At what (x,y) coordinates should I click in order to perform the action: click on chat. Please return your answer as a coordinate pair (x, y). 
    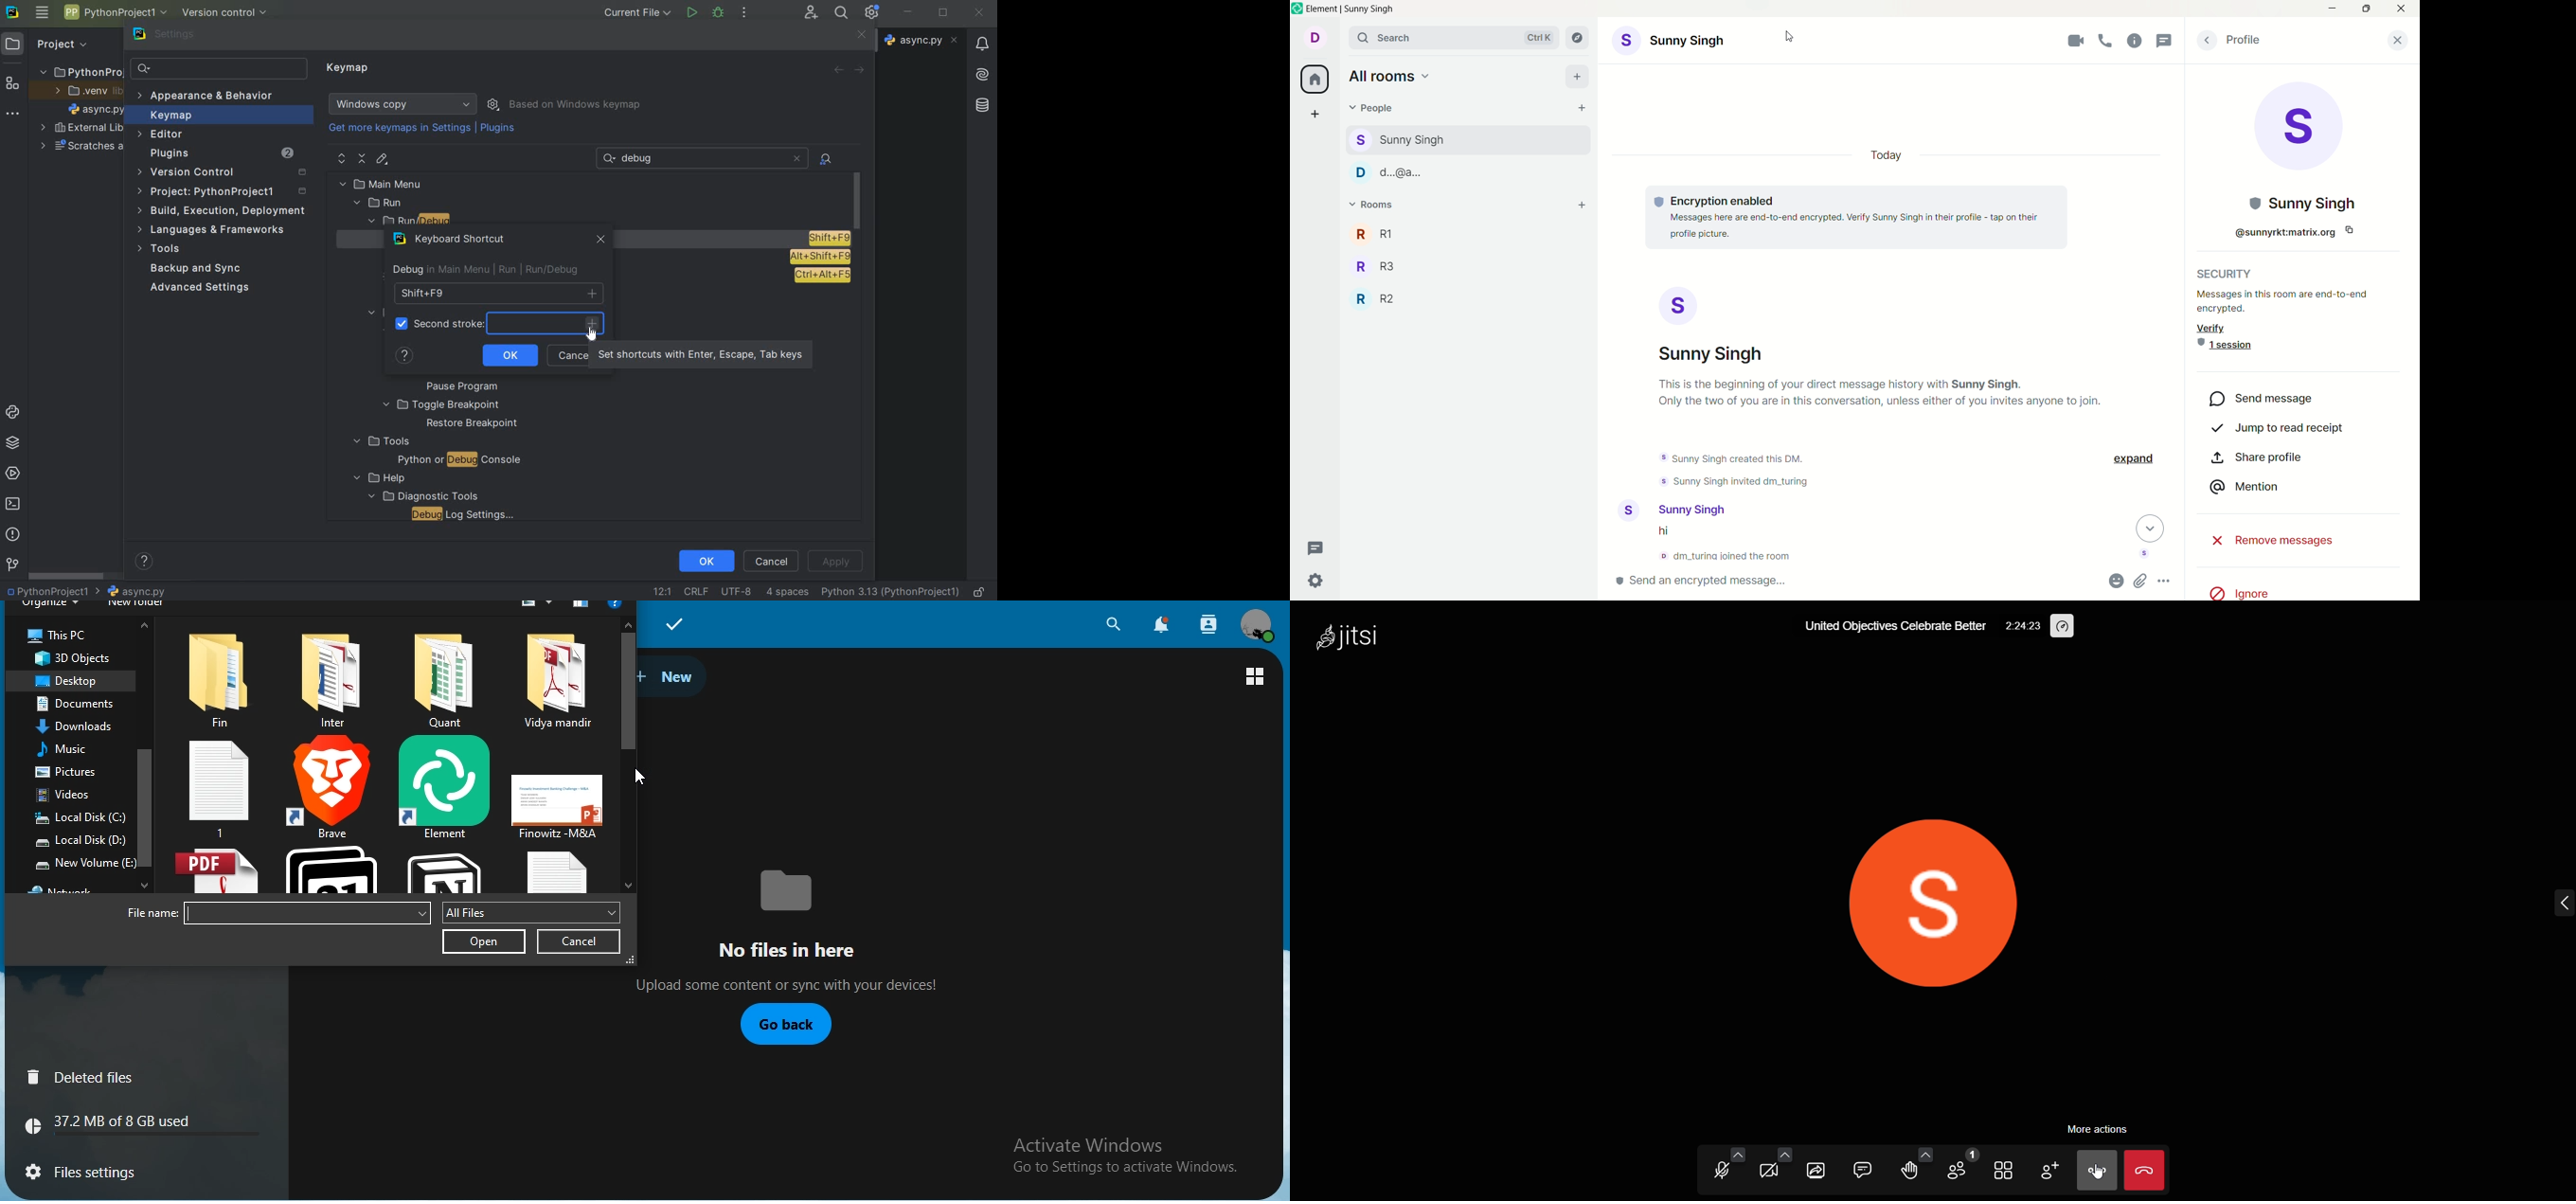
    Looking at the image, I should click on (1862, 1168).